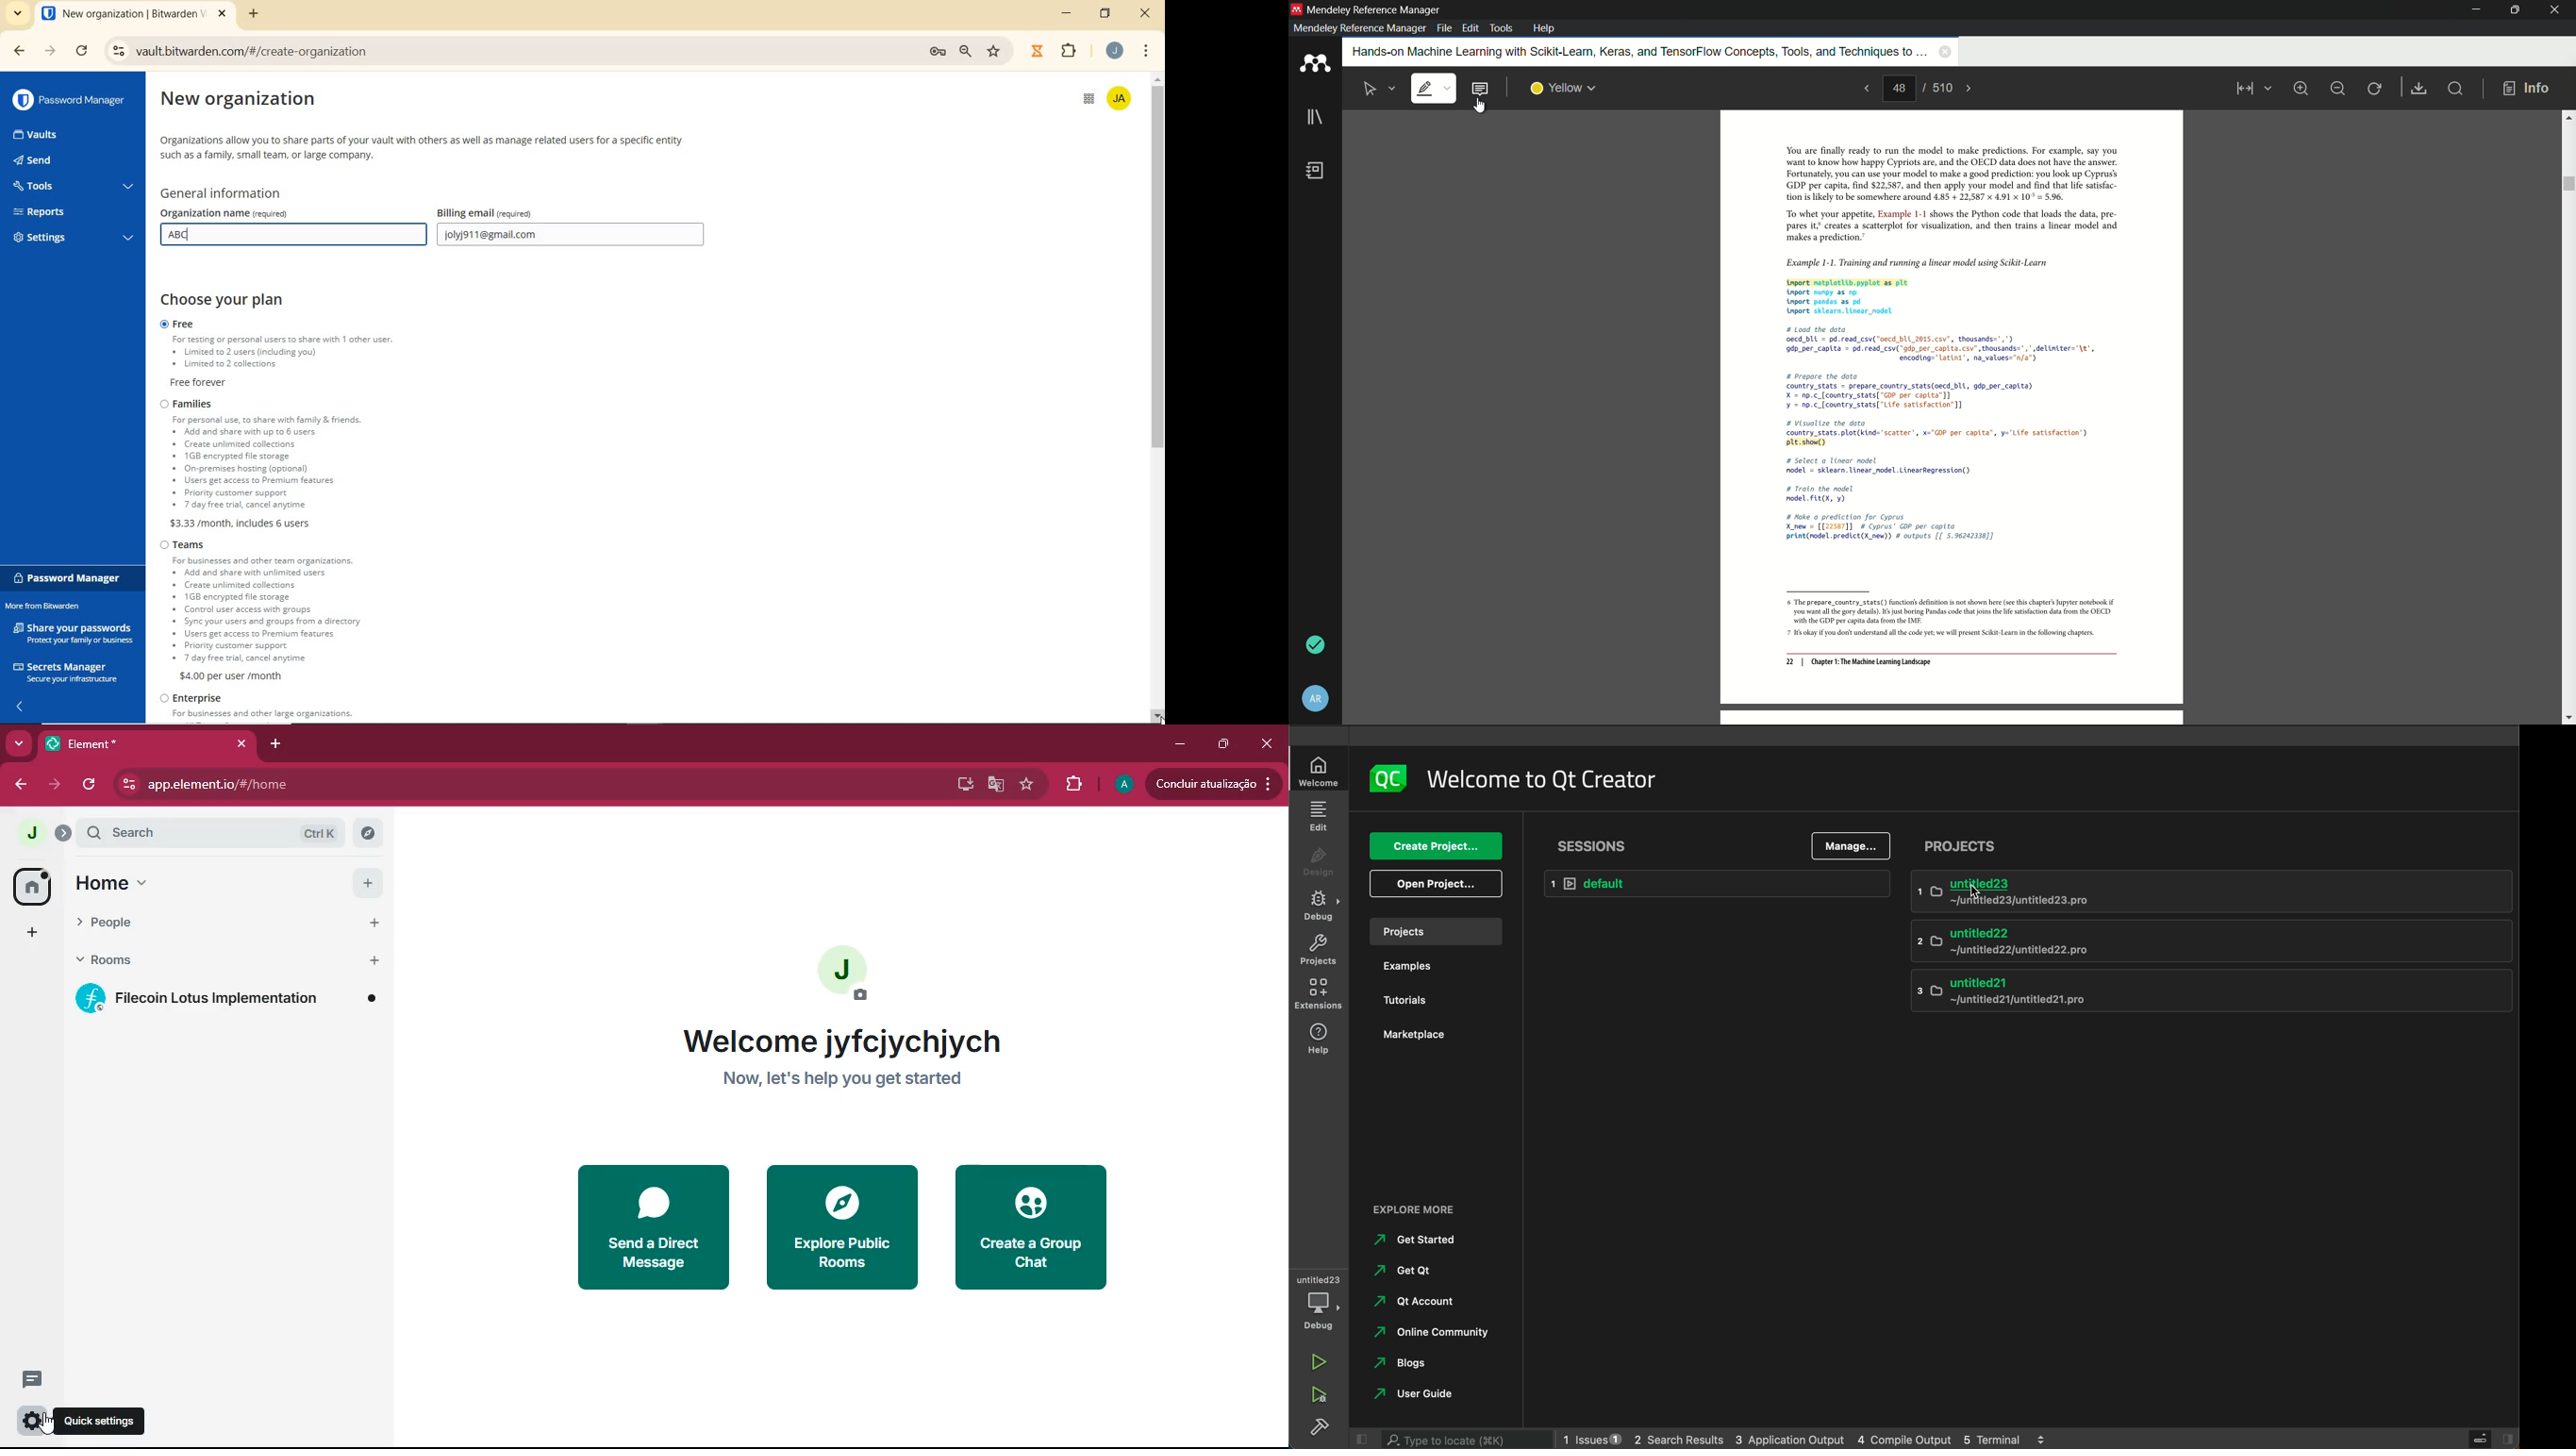 The width and height of the screenshot is (2576, 1456). I want to click on open, so click(1434, 885).